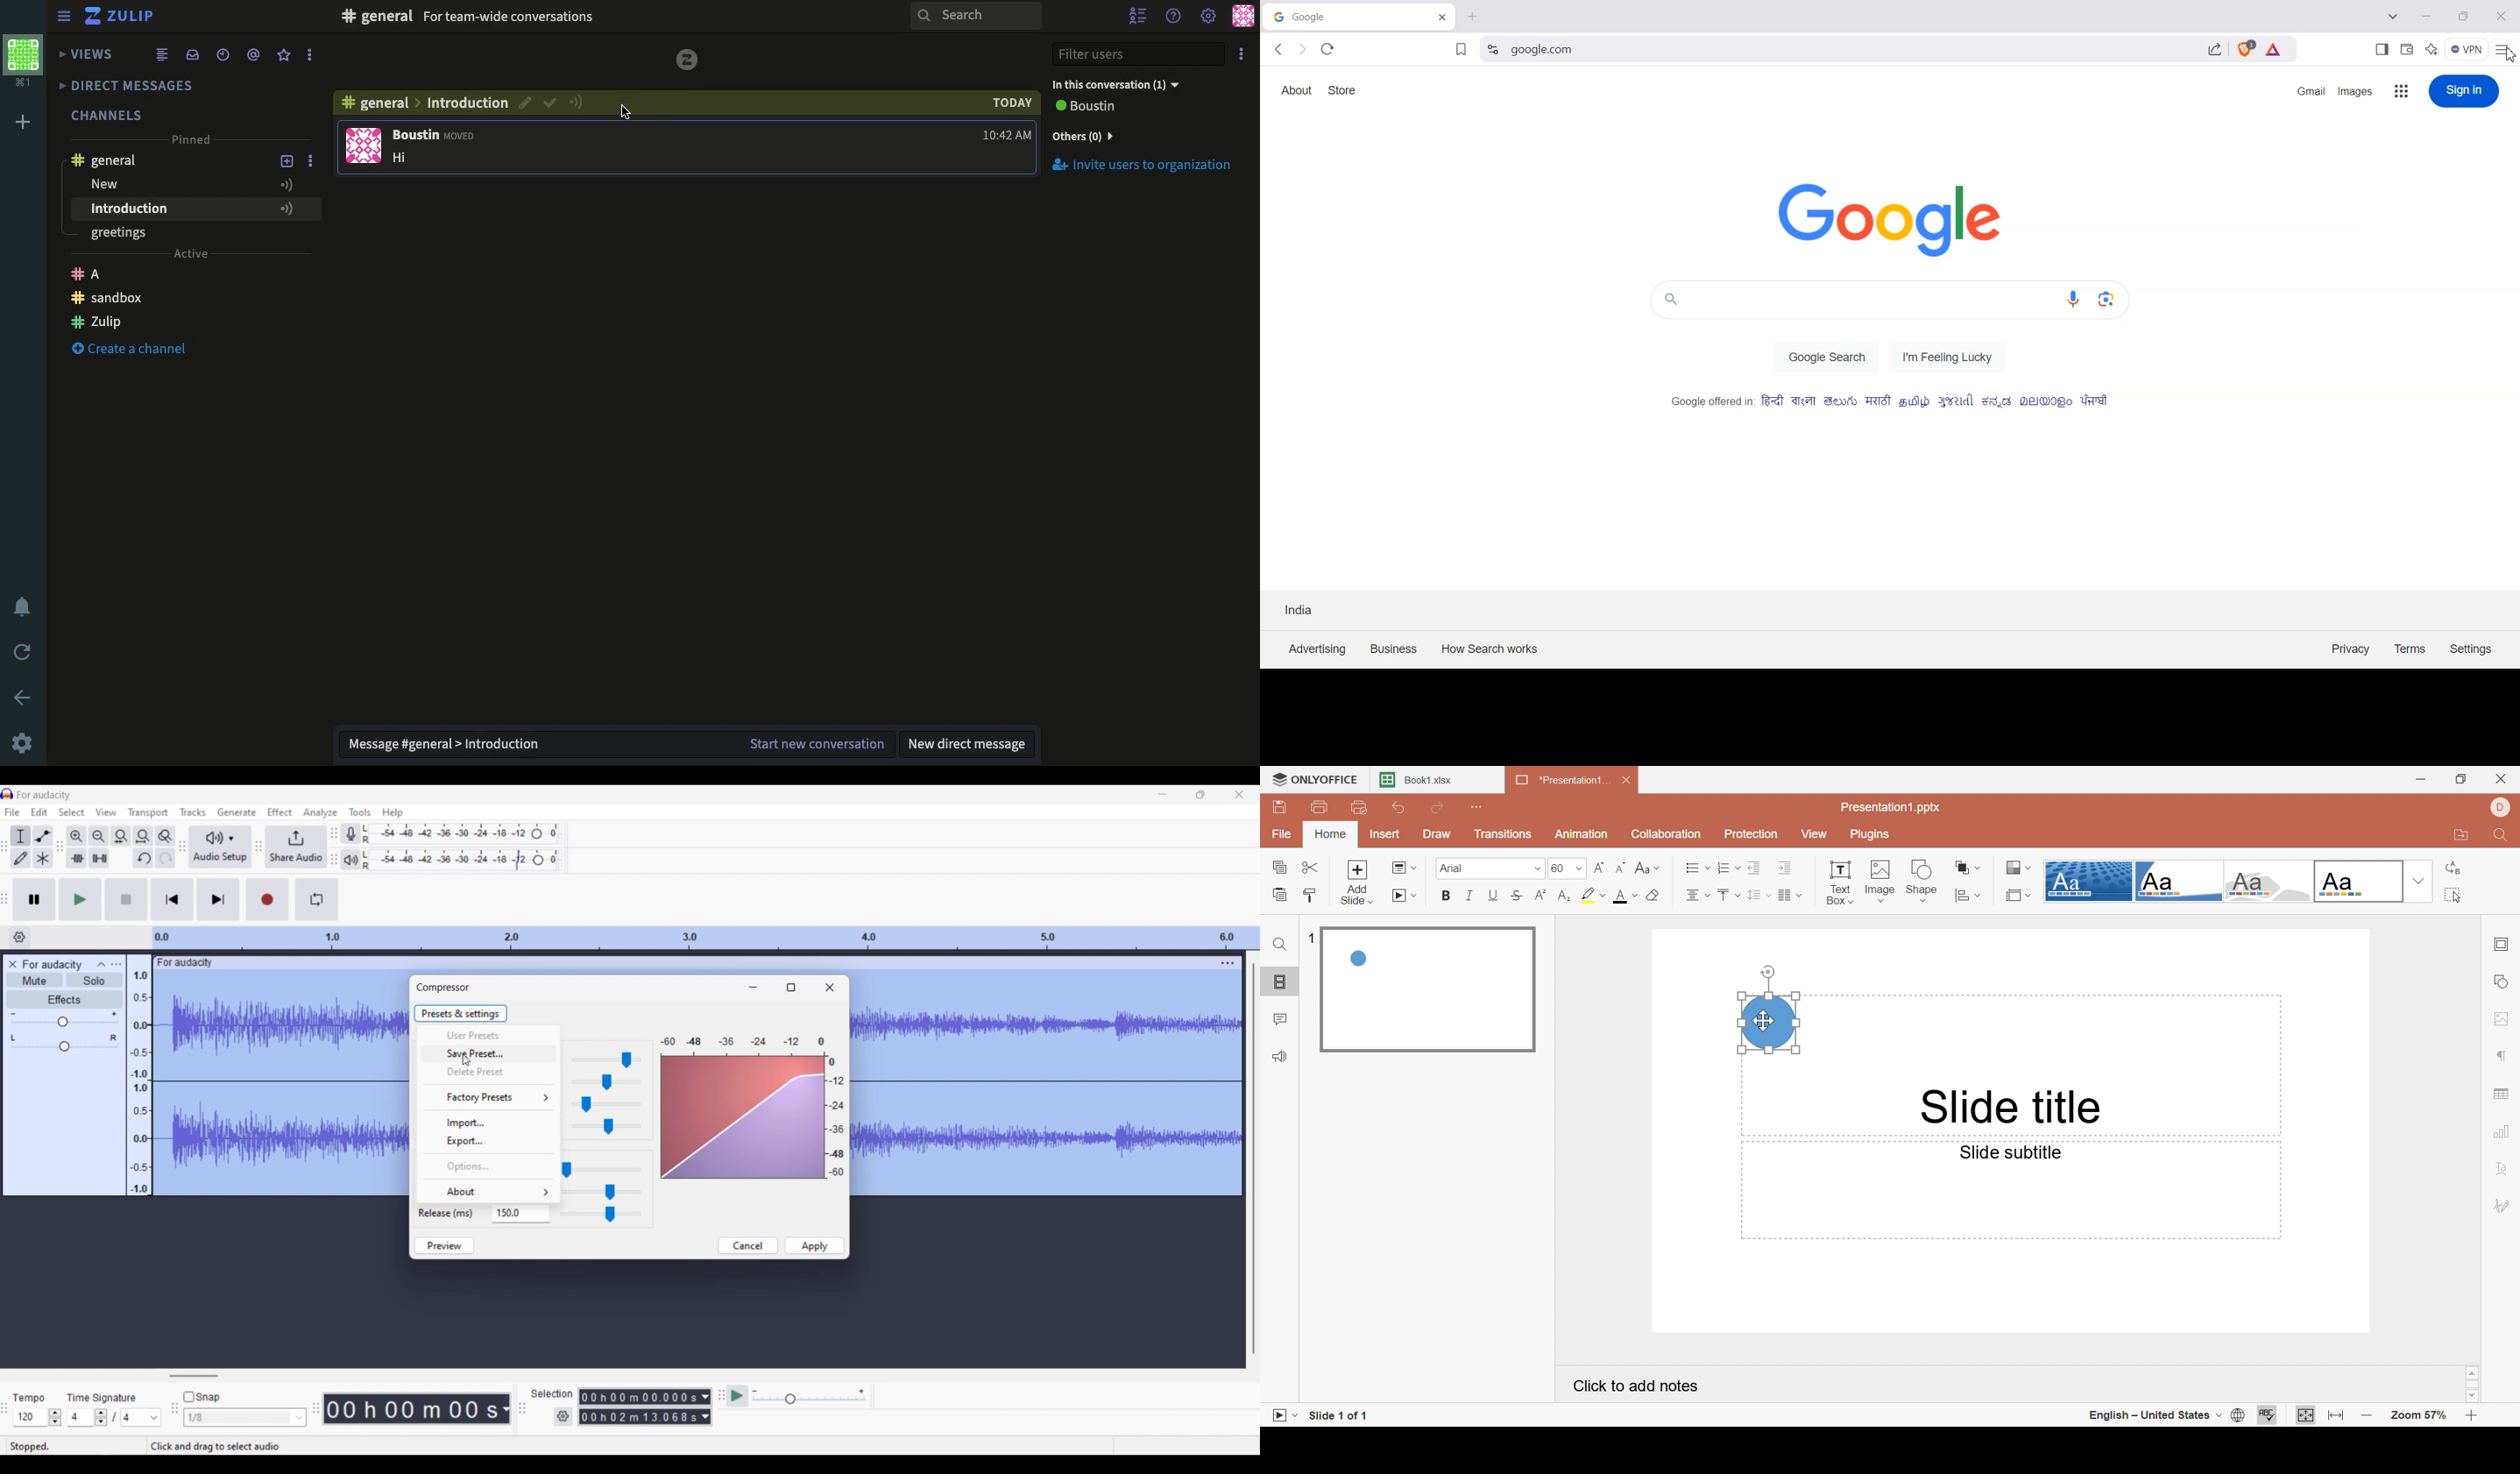  What do you see at coordinates (1311, 867) in the screenshot?
I see `Cut` at bounding box center [1311, 867].